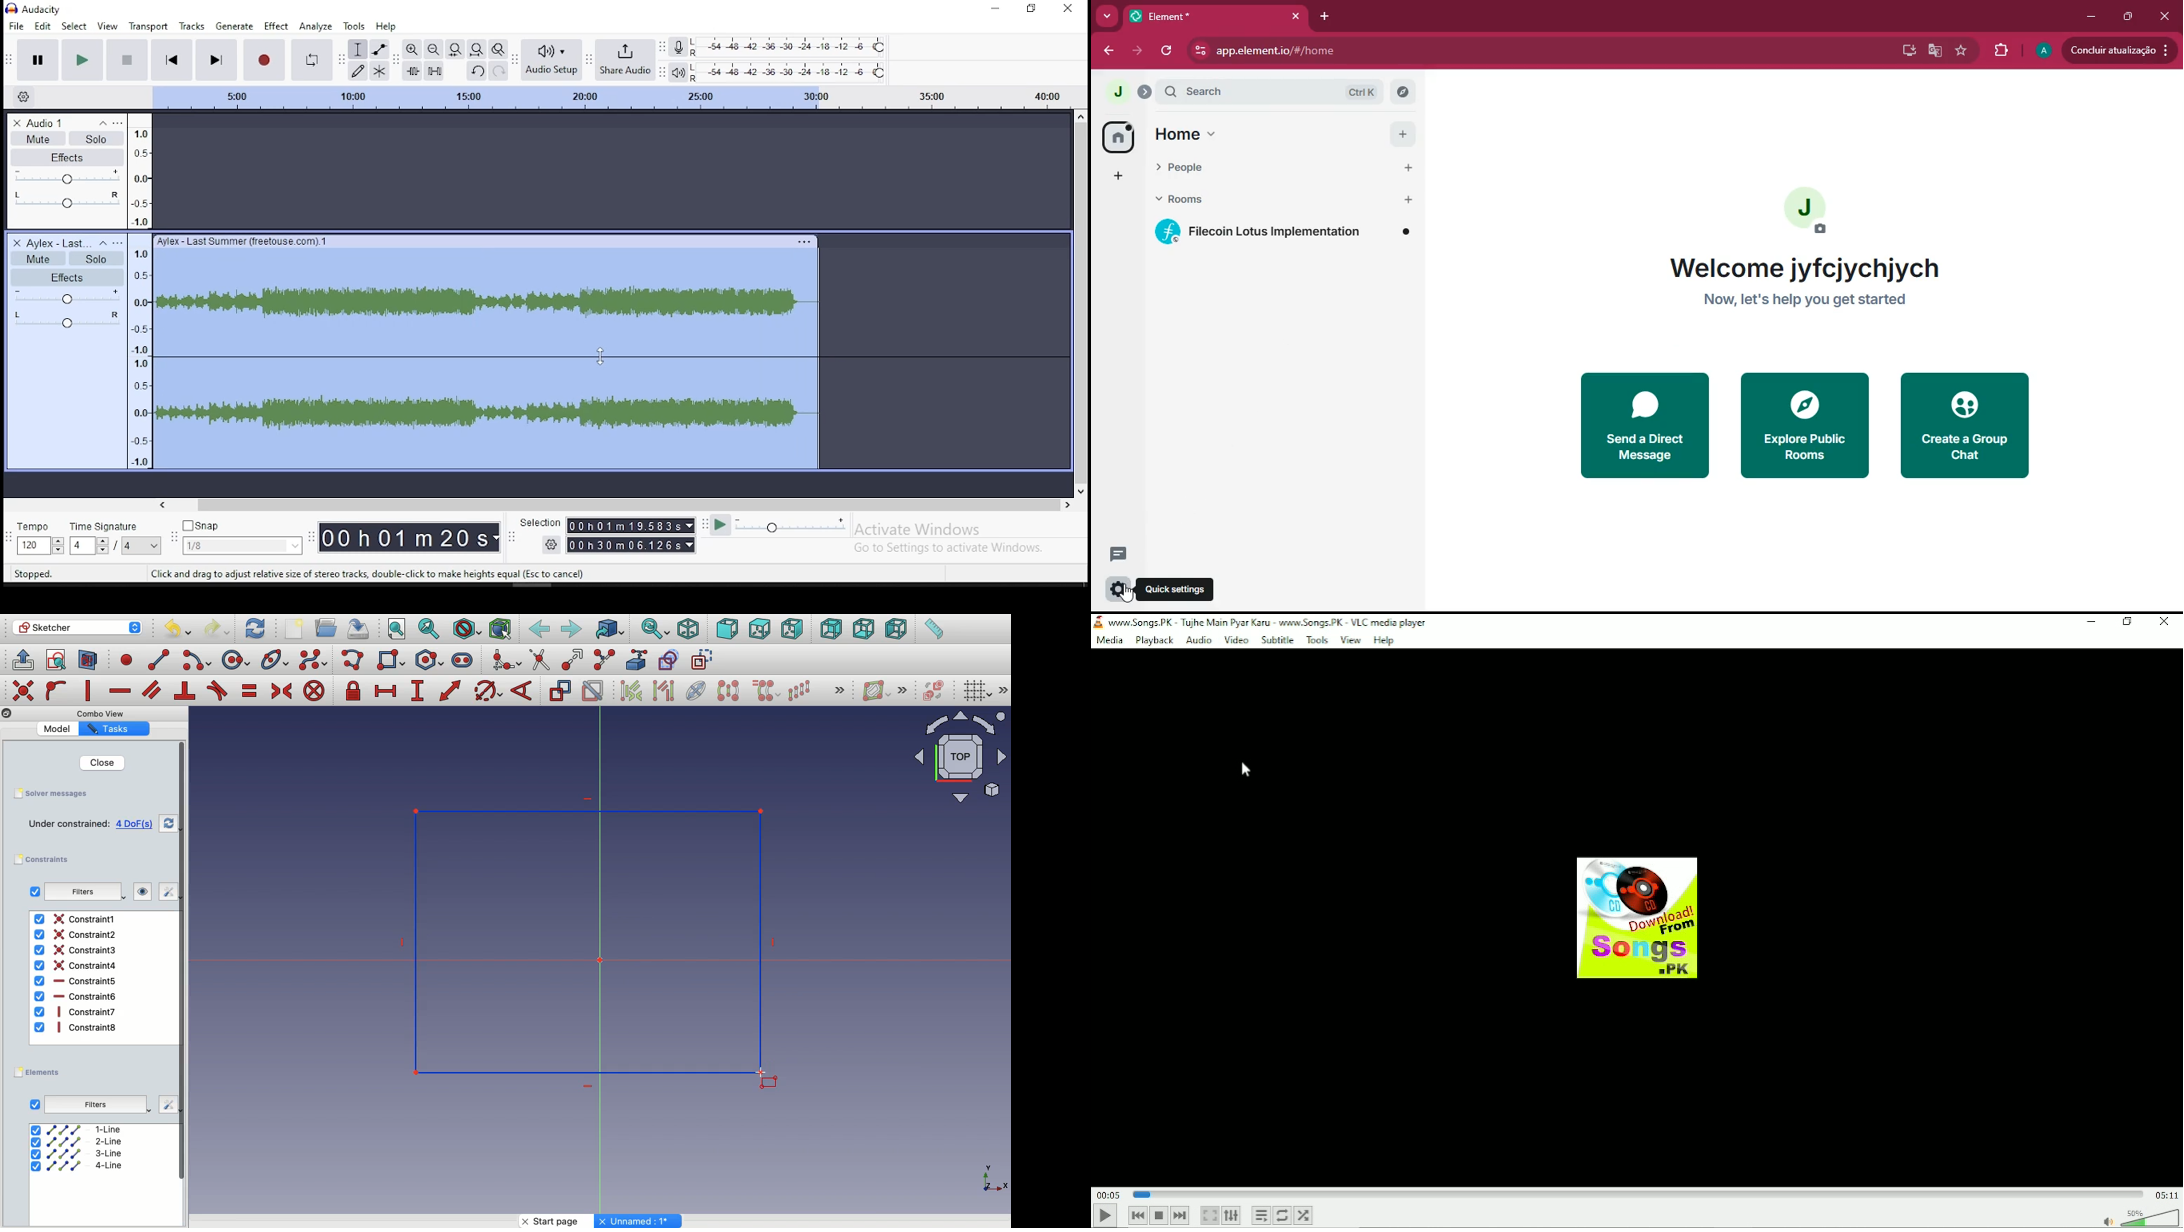 This screenshot has width=2184, height=1232. What do you see at coordinates (993, 9) in the screenshot?
I see `minimize` at bounding box center [993, 9].